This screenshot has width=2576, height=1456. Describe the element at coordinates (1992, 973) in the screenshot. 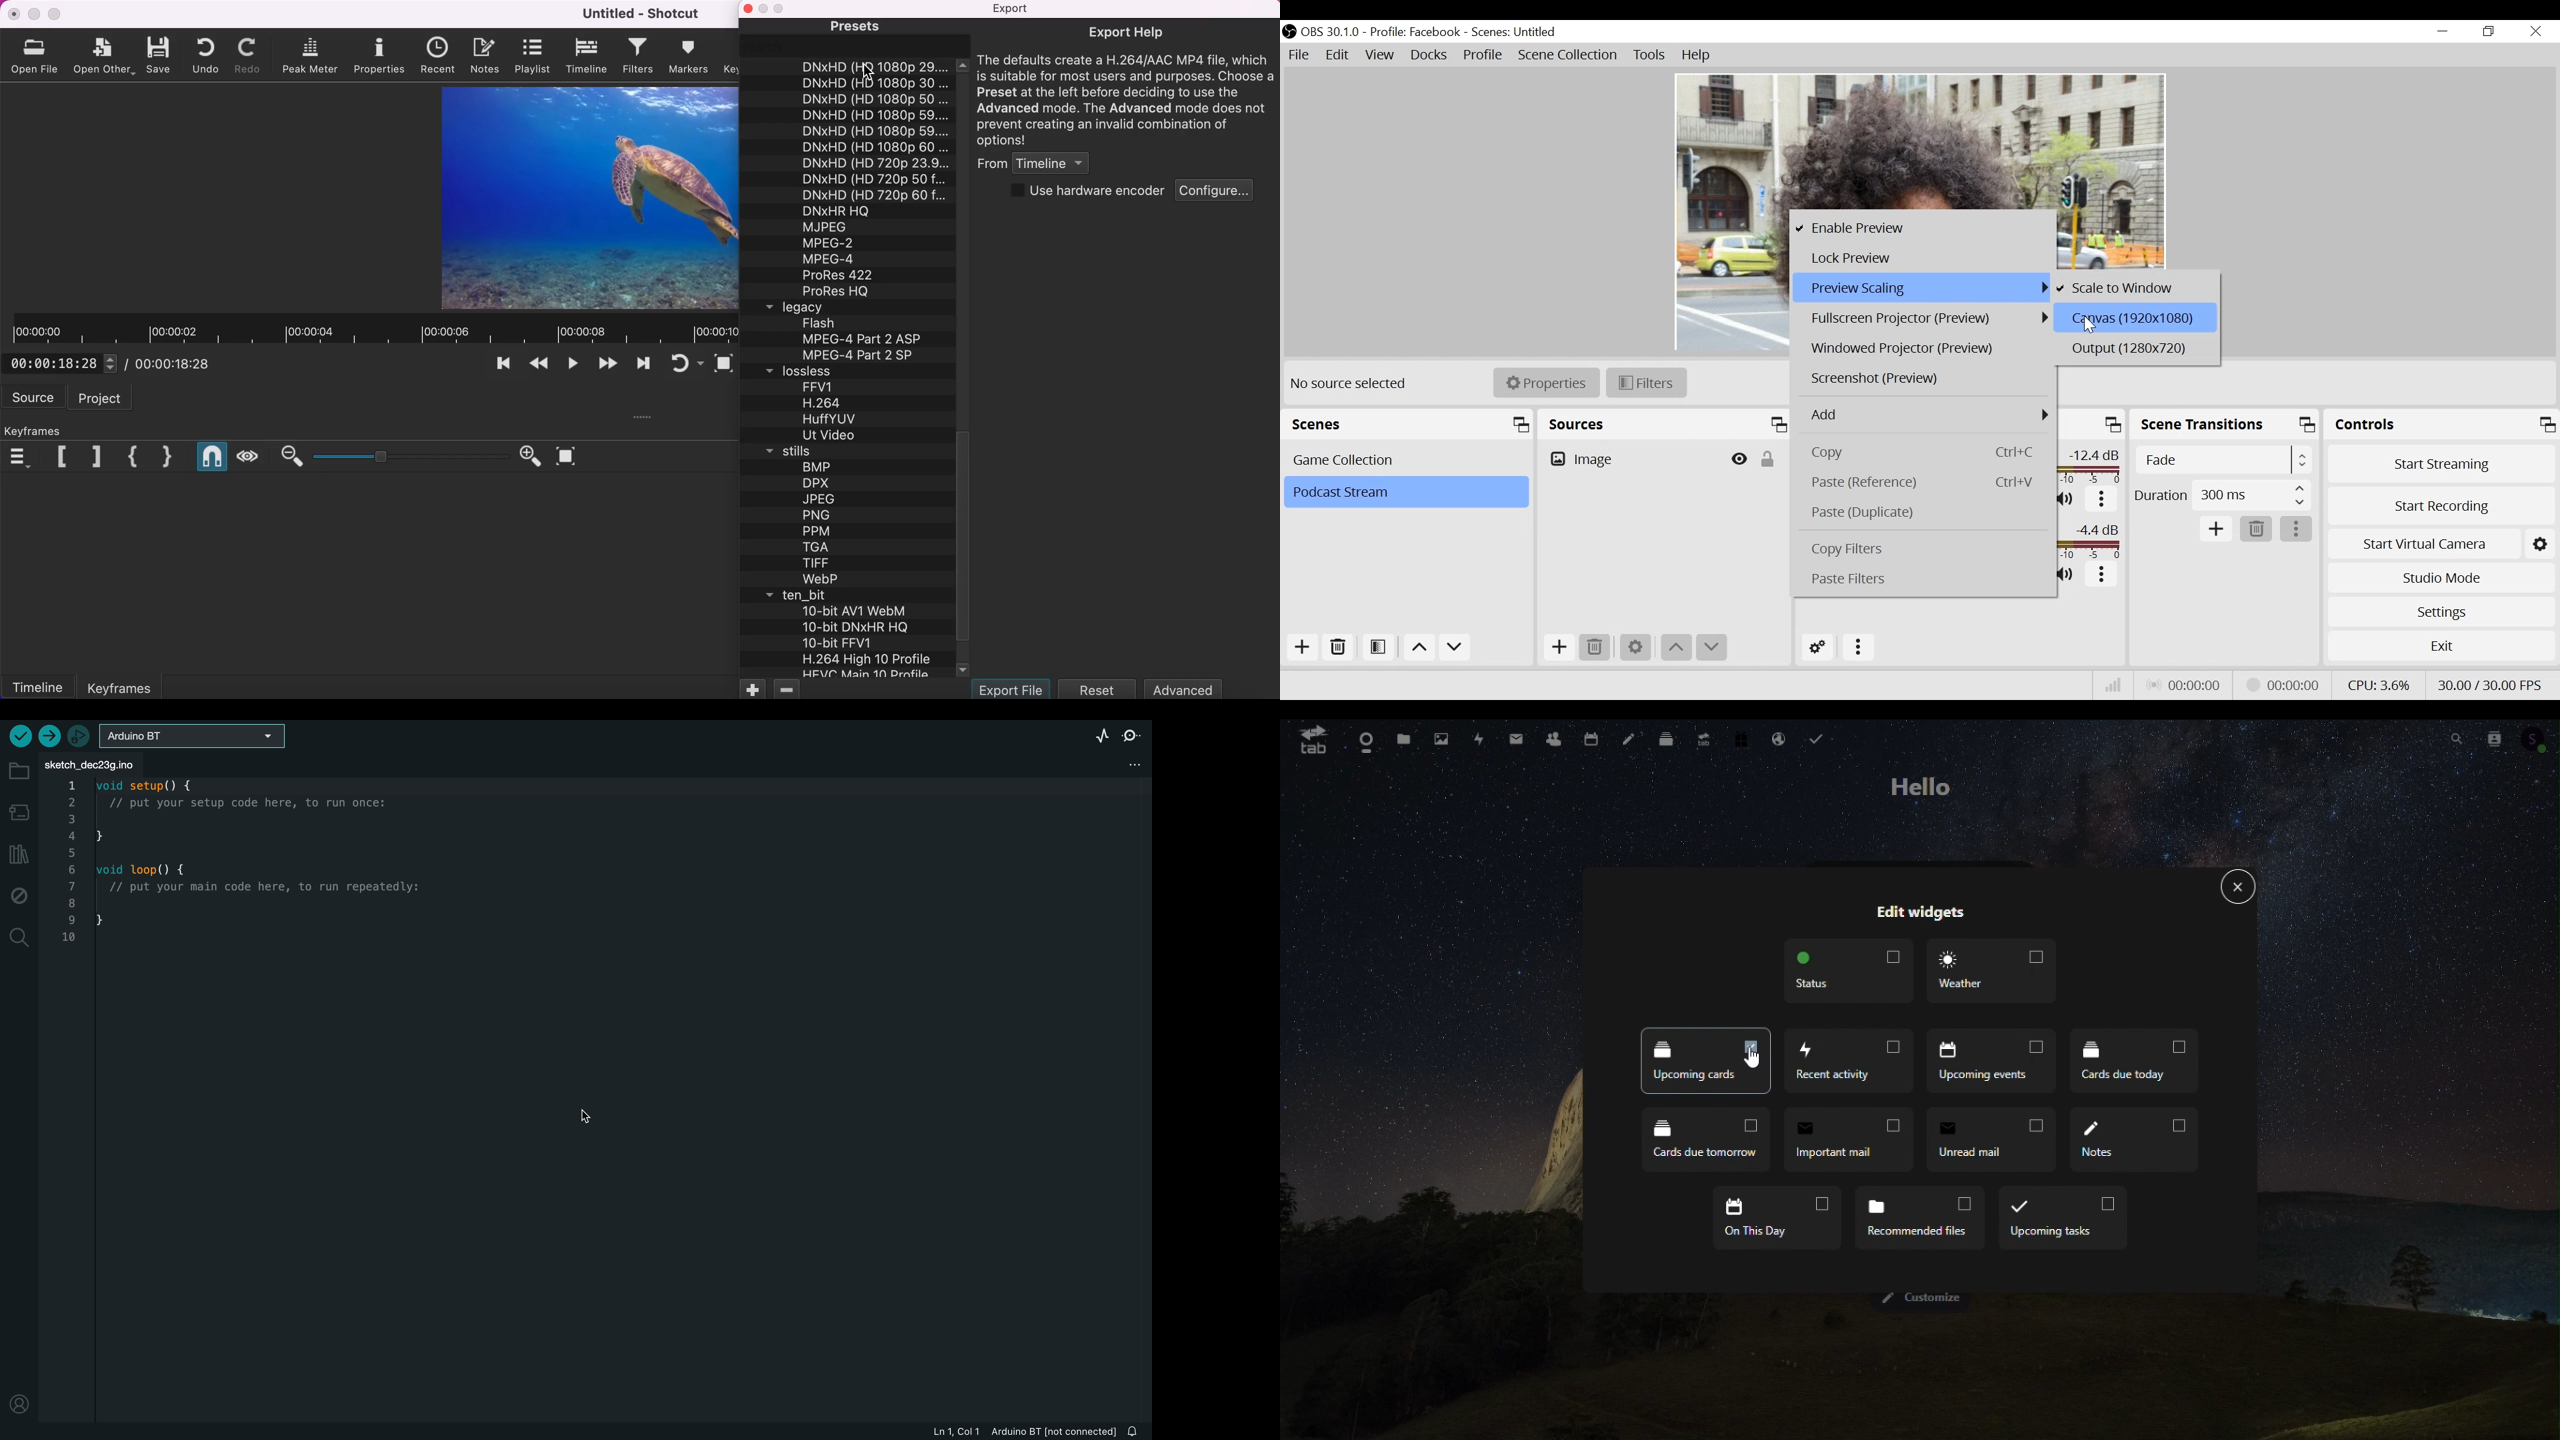

I see `Weather` at that location.